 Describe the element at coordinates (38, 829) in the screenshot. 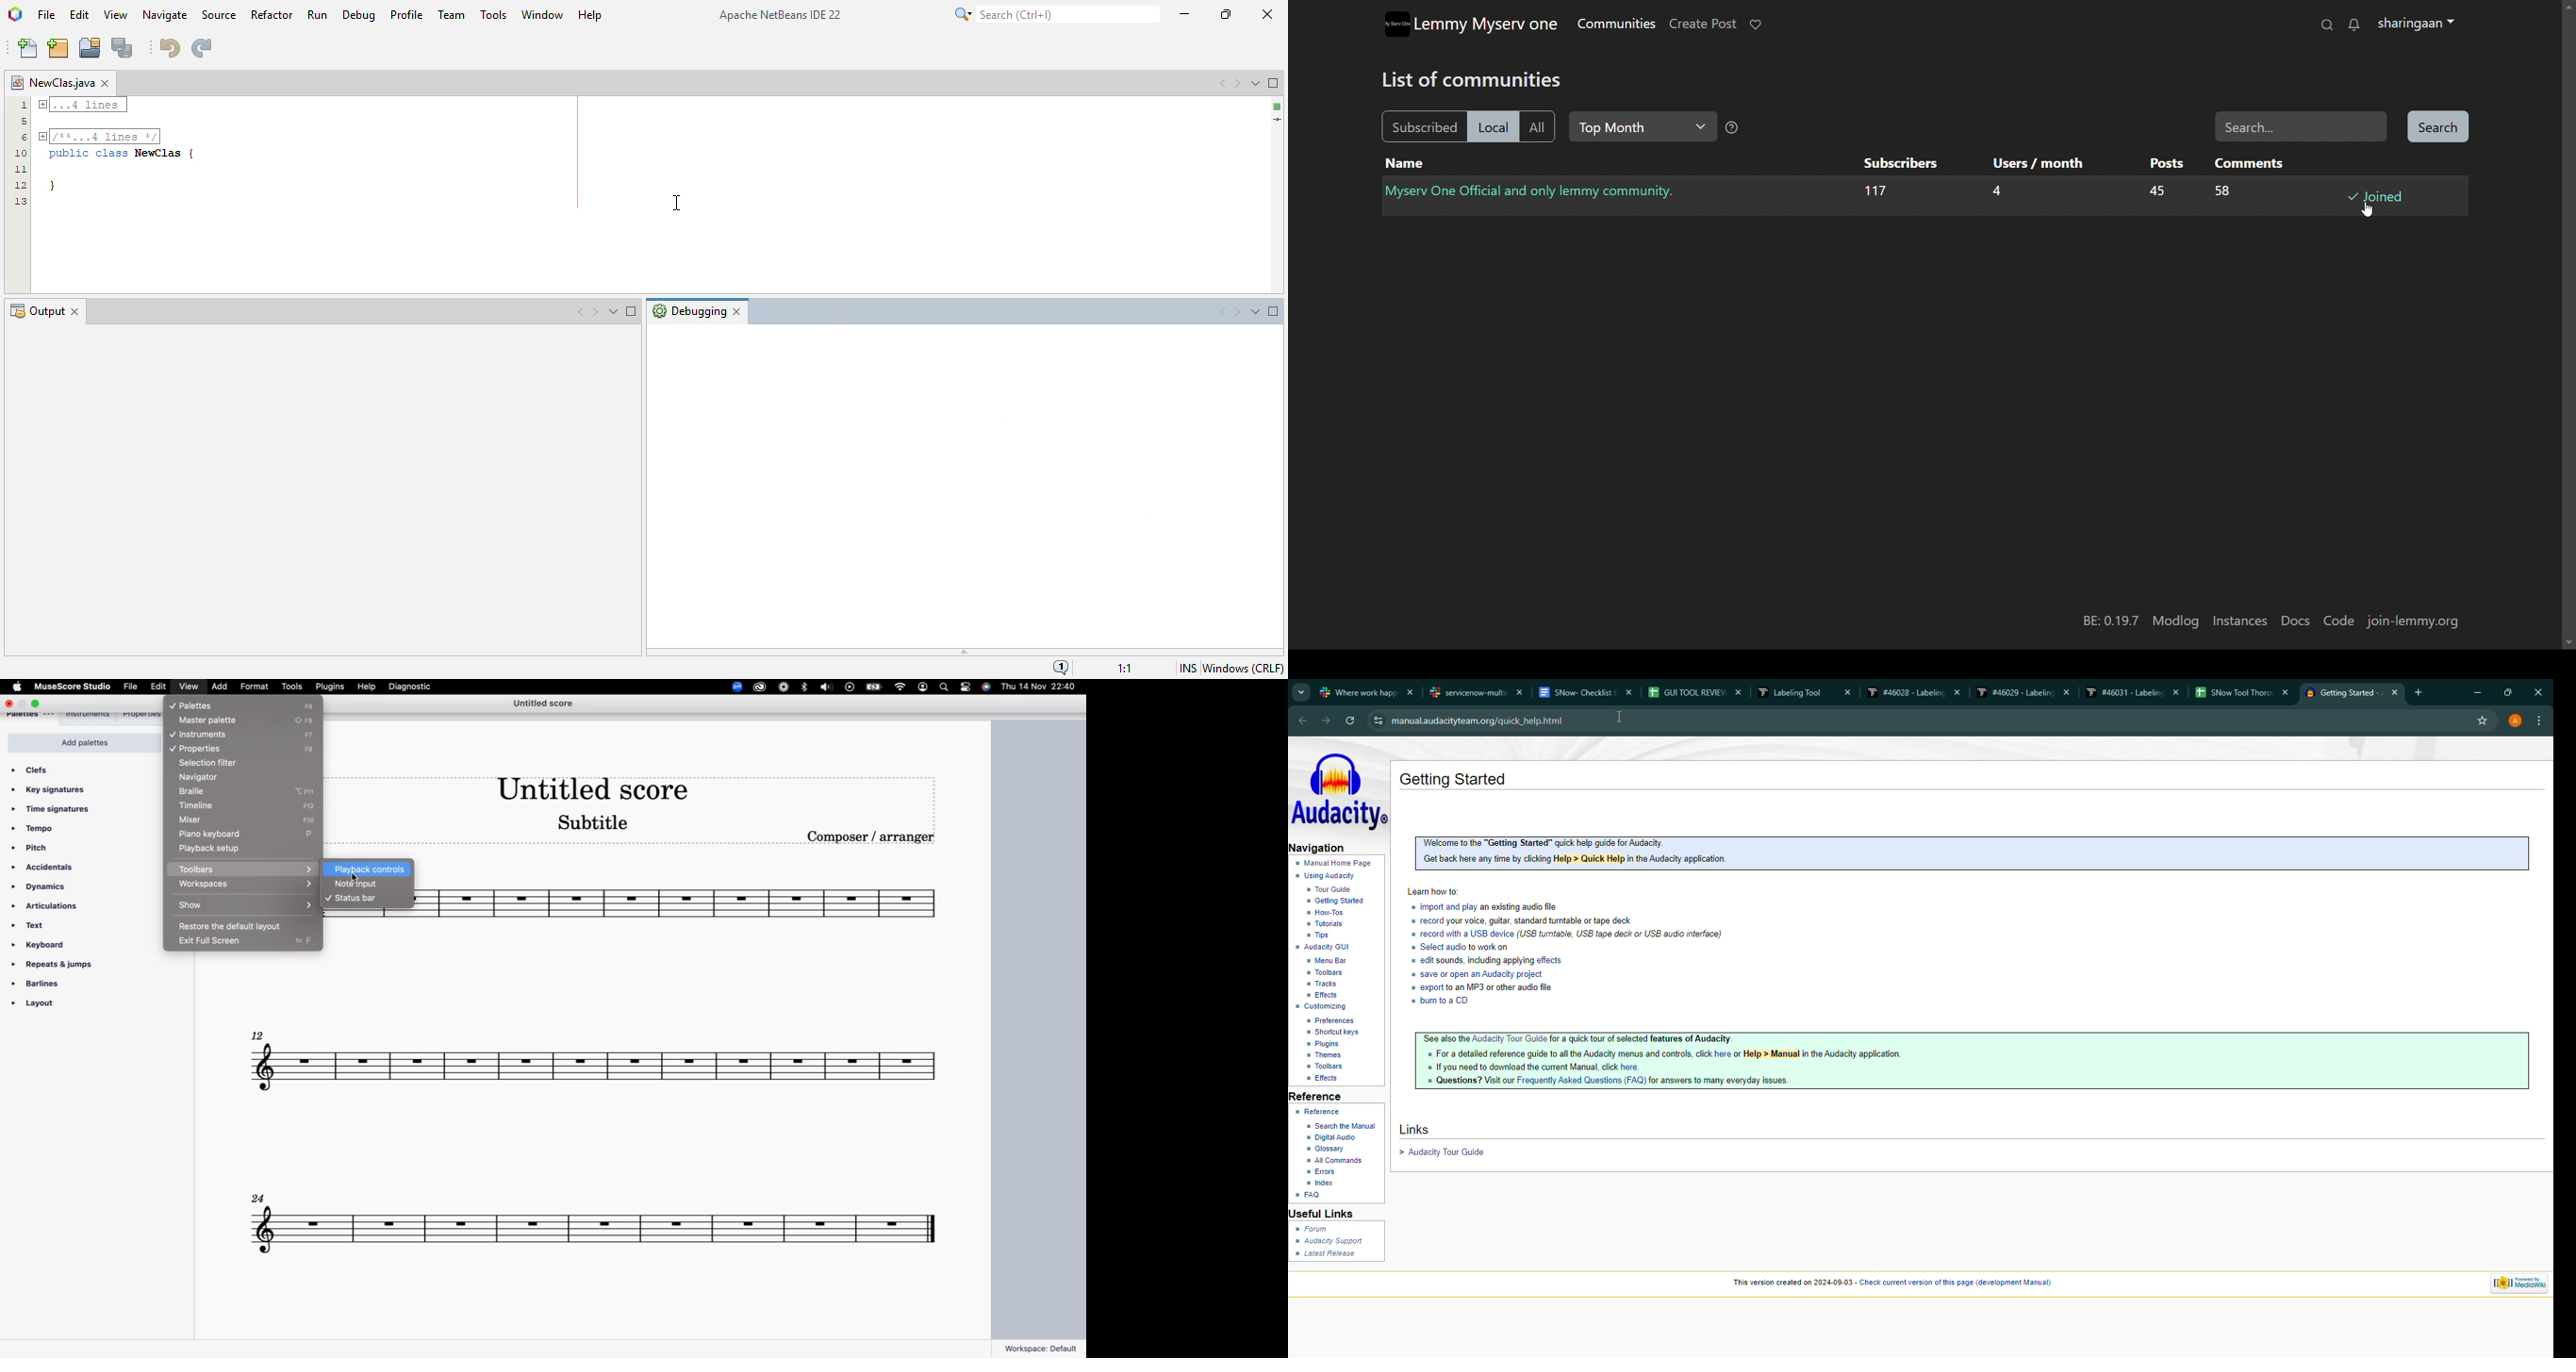

I see `tempo` at that location.